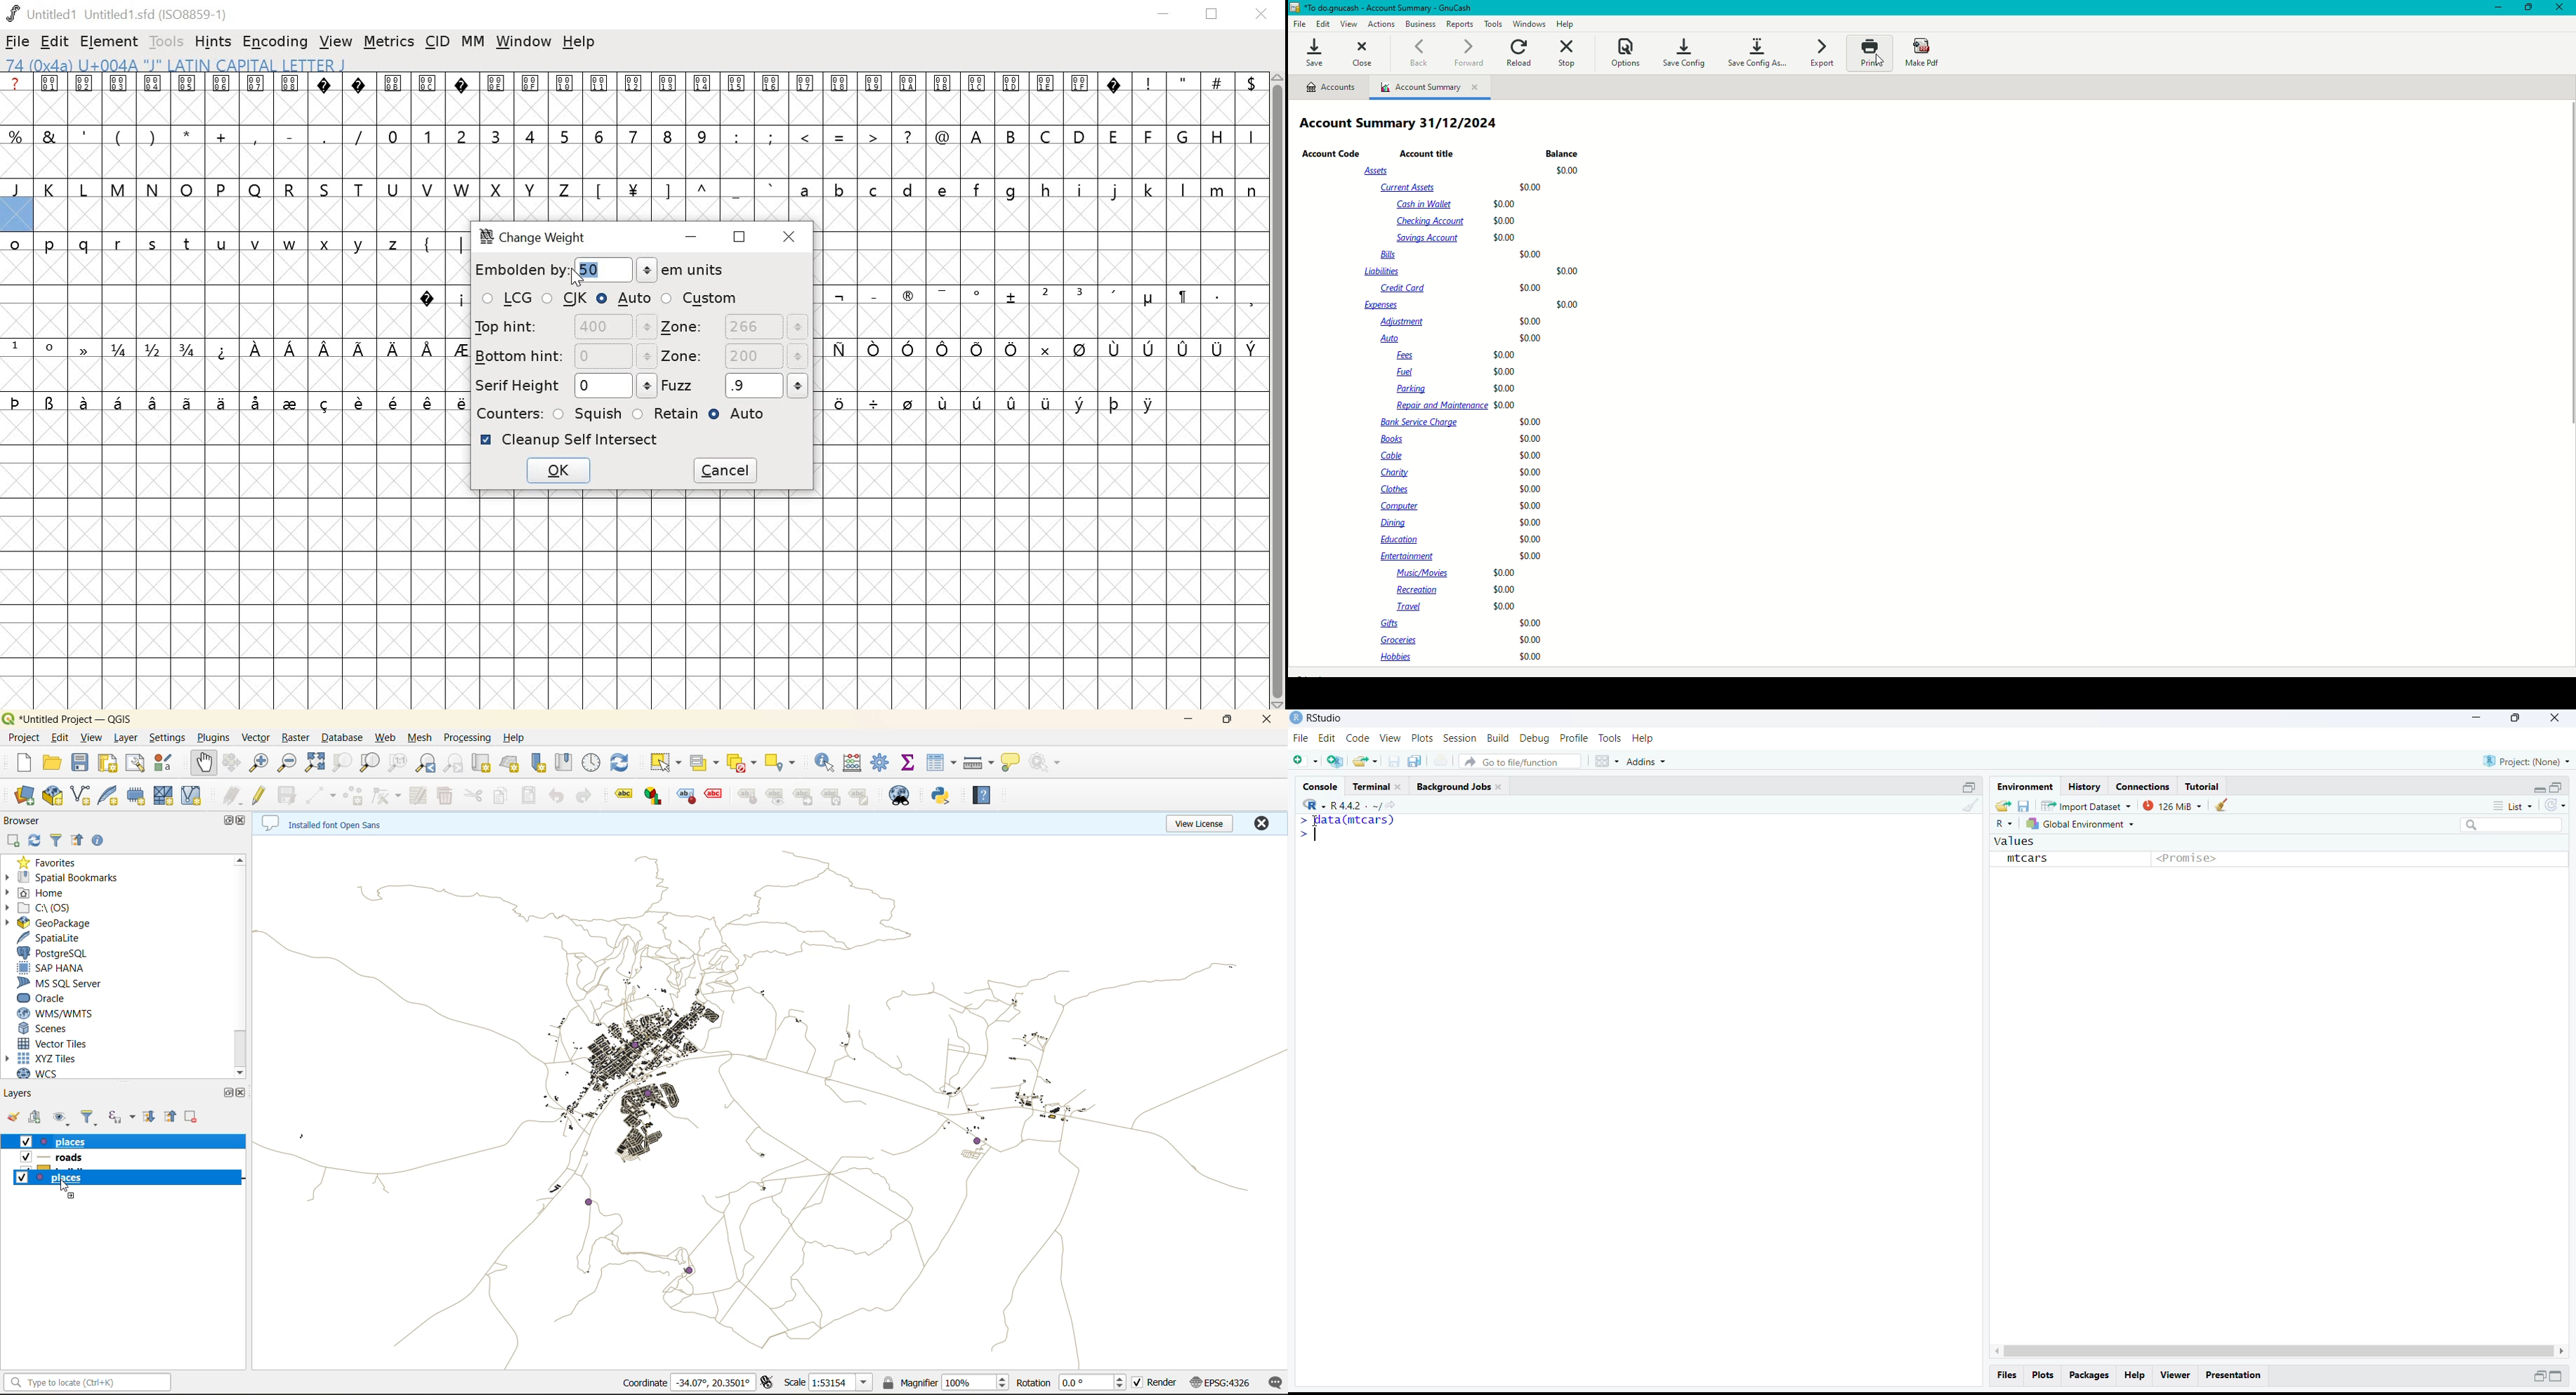  I want to click on Plots, so click(1421, 738).